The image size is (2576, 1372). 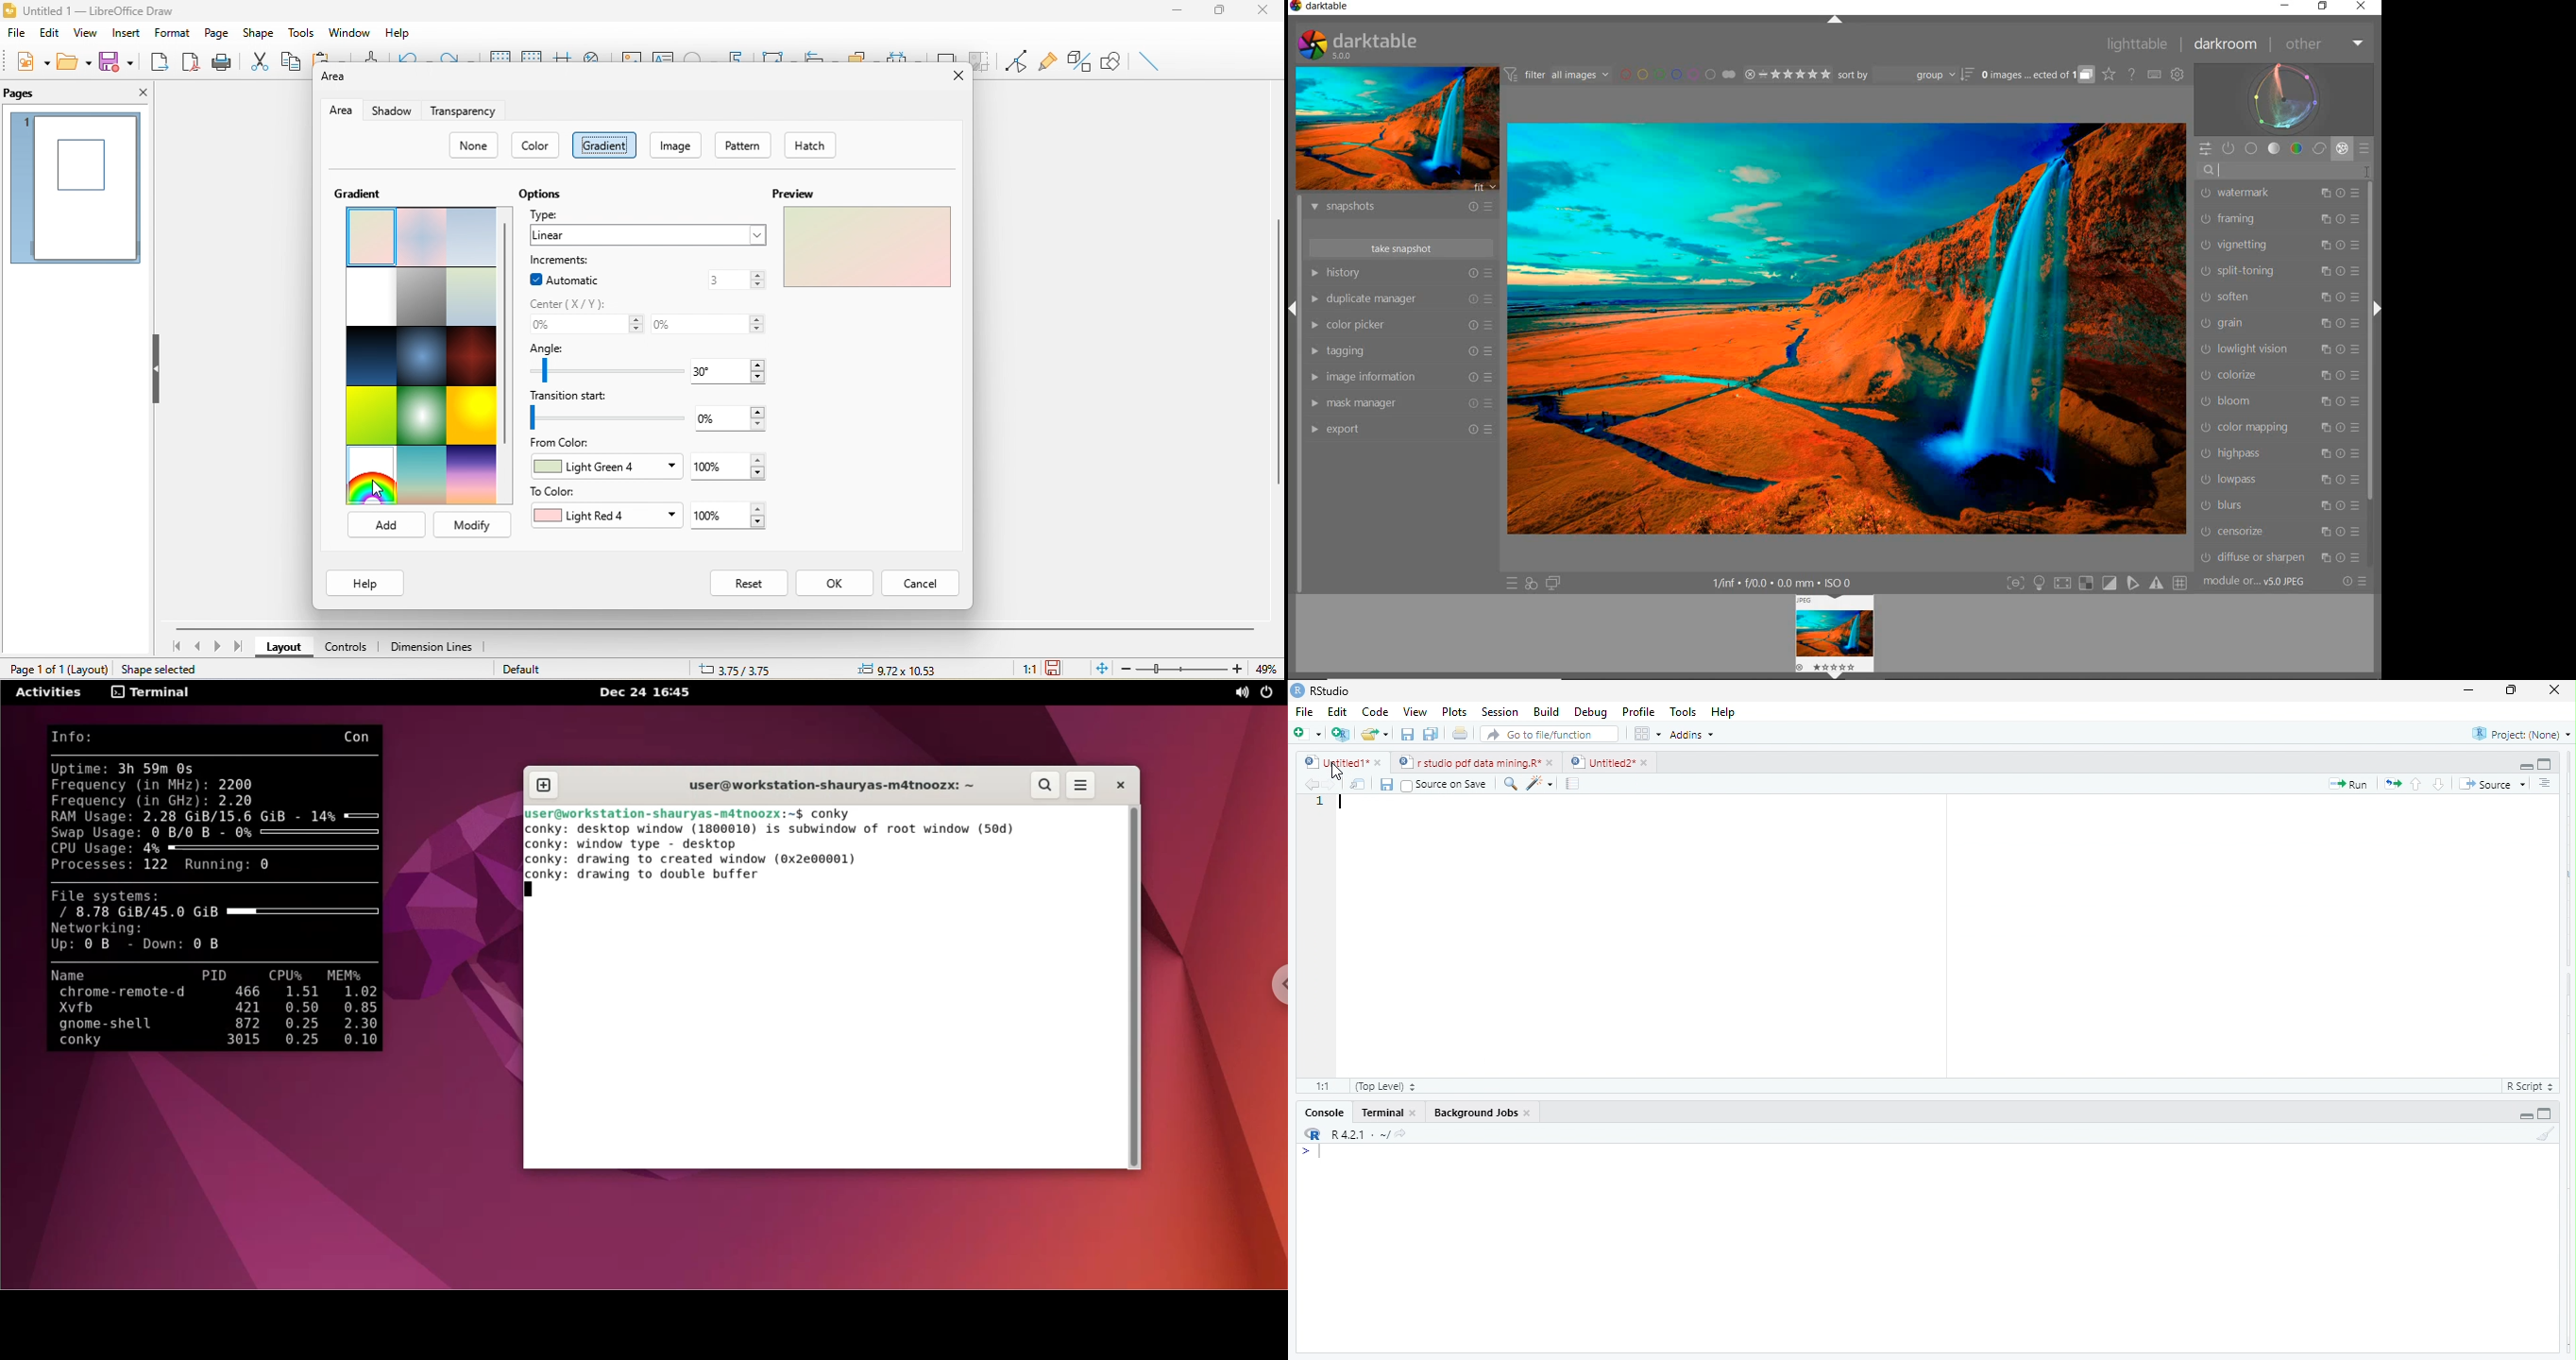 I want to click on help, so click(x=401, y=32).